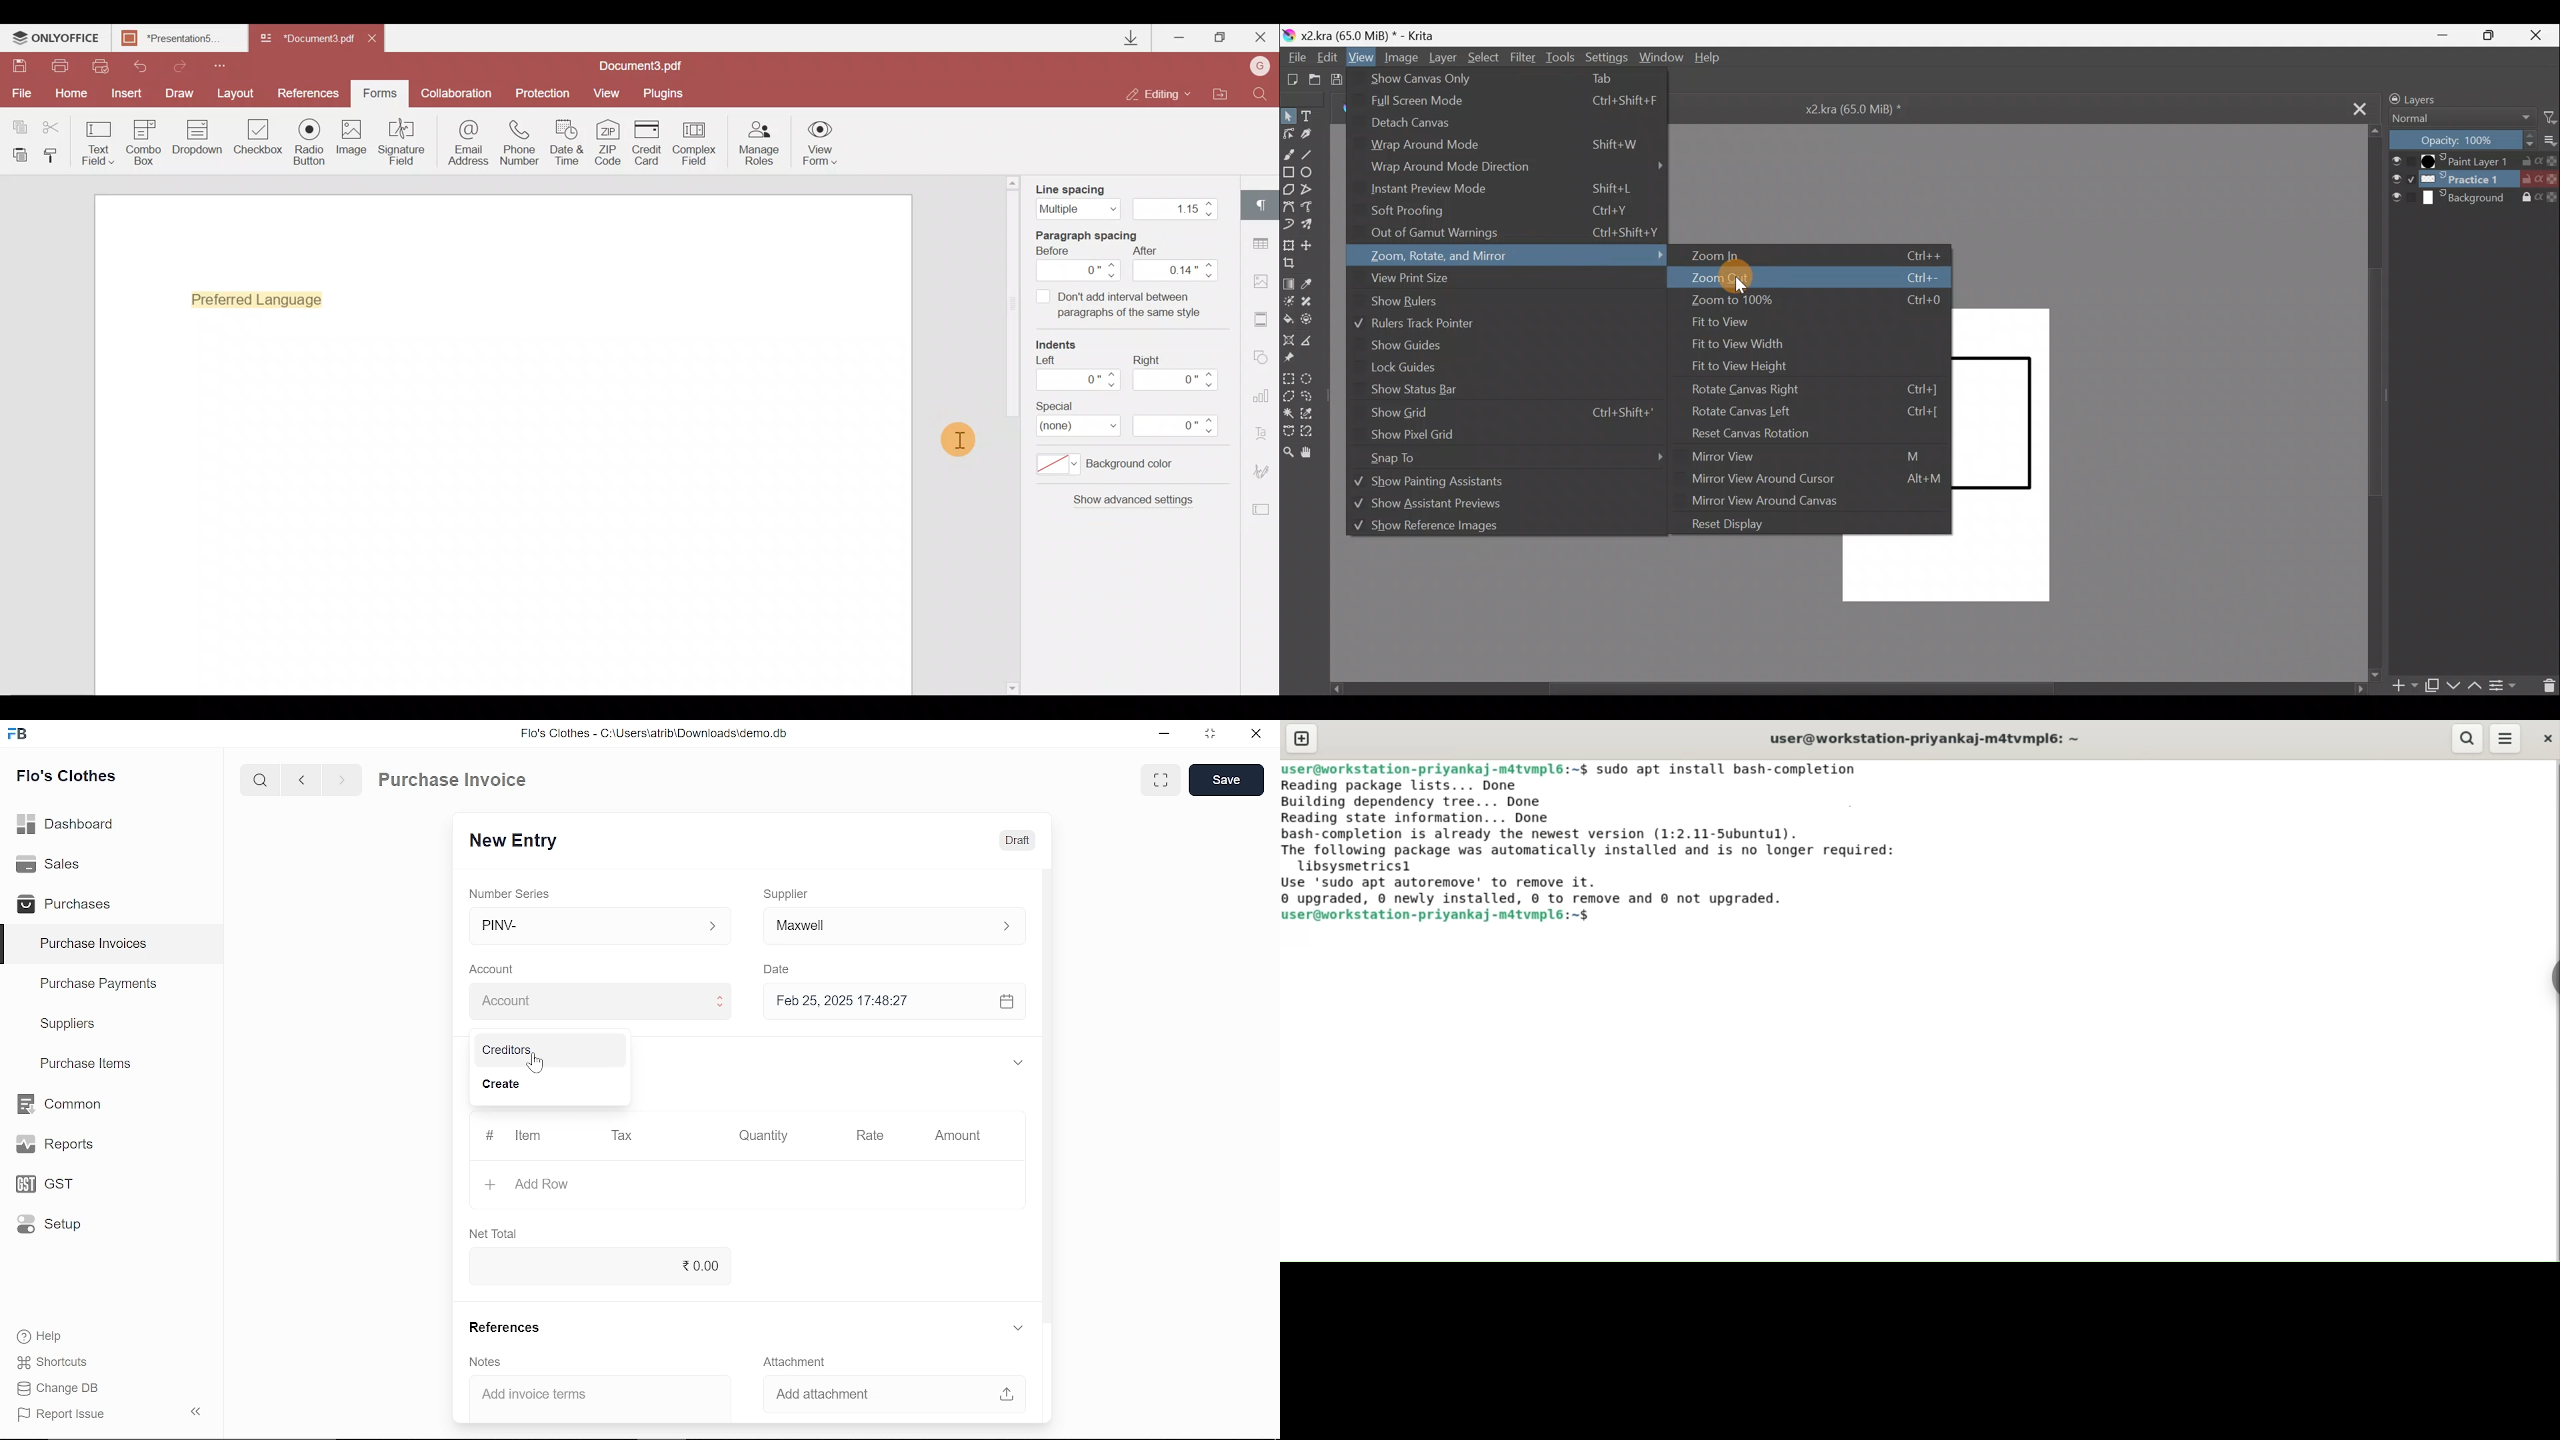 The height and width of the screenshot is (1456, 2576). What do you see at coordinates (766, 1135) in the screenshot?
I see `Quantity` at bounding box center [766, 1135].